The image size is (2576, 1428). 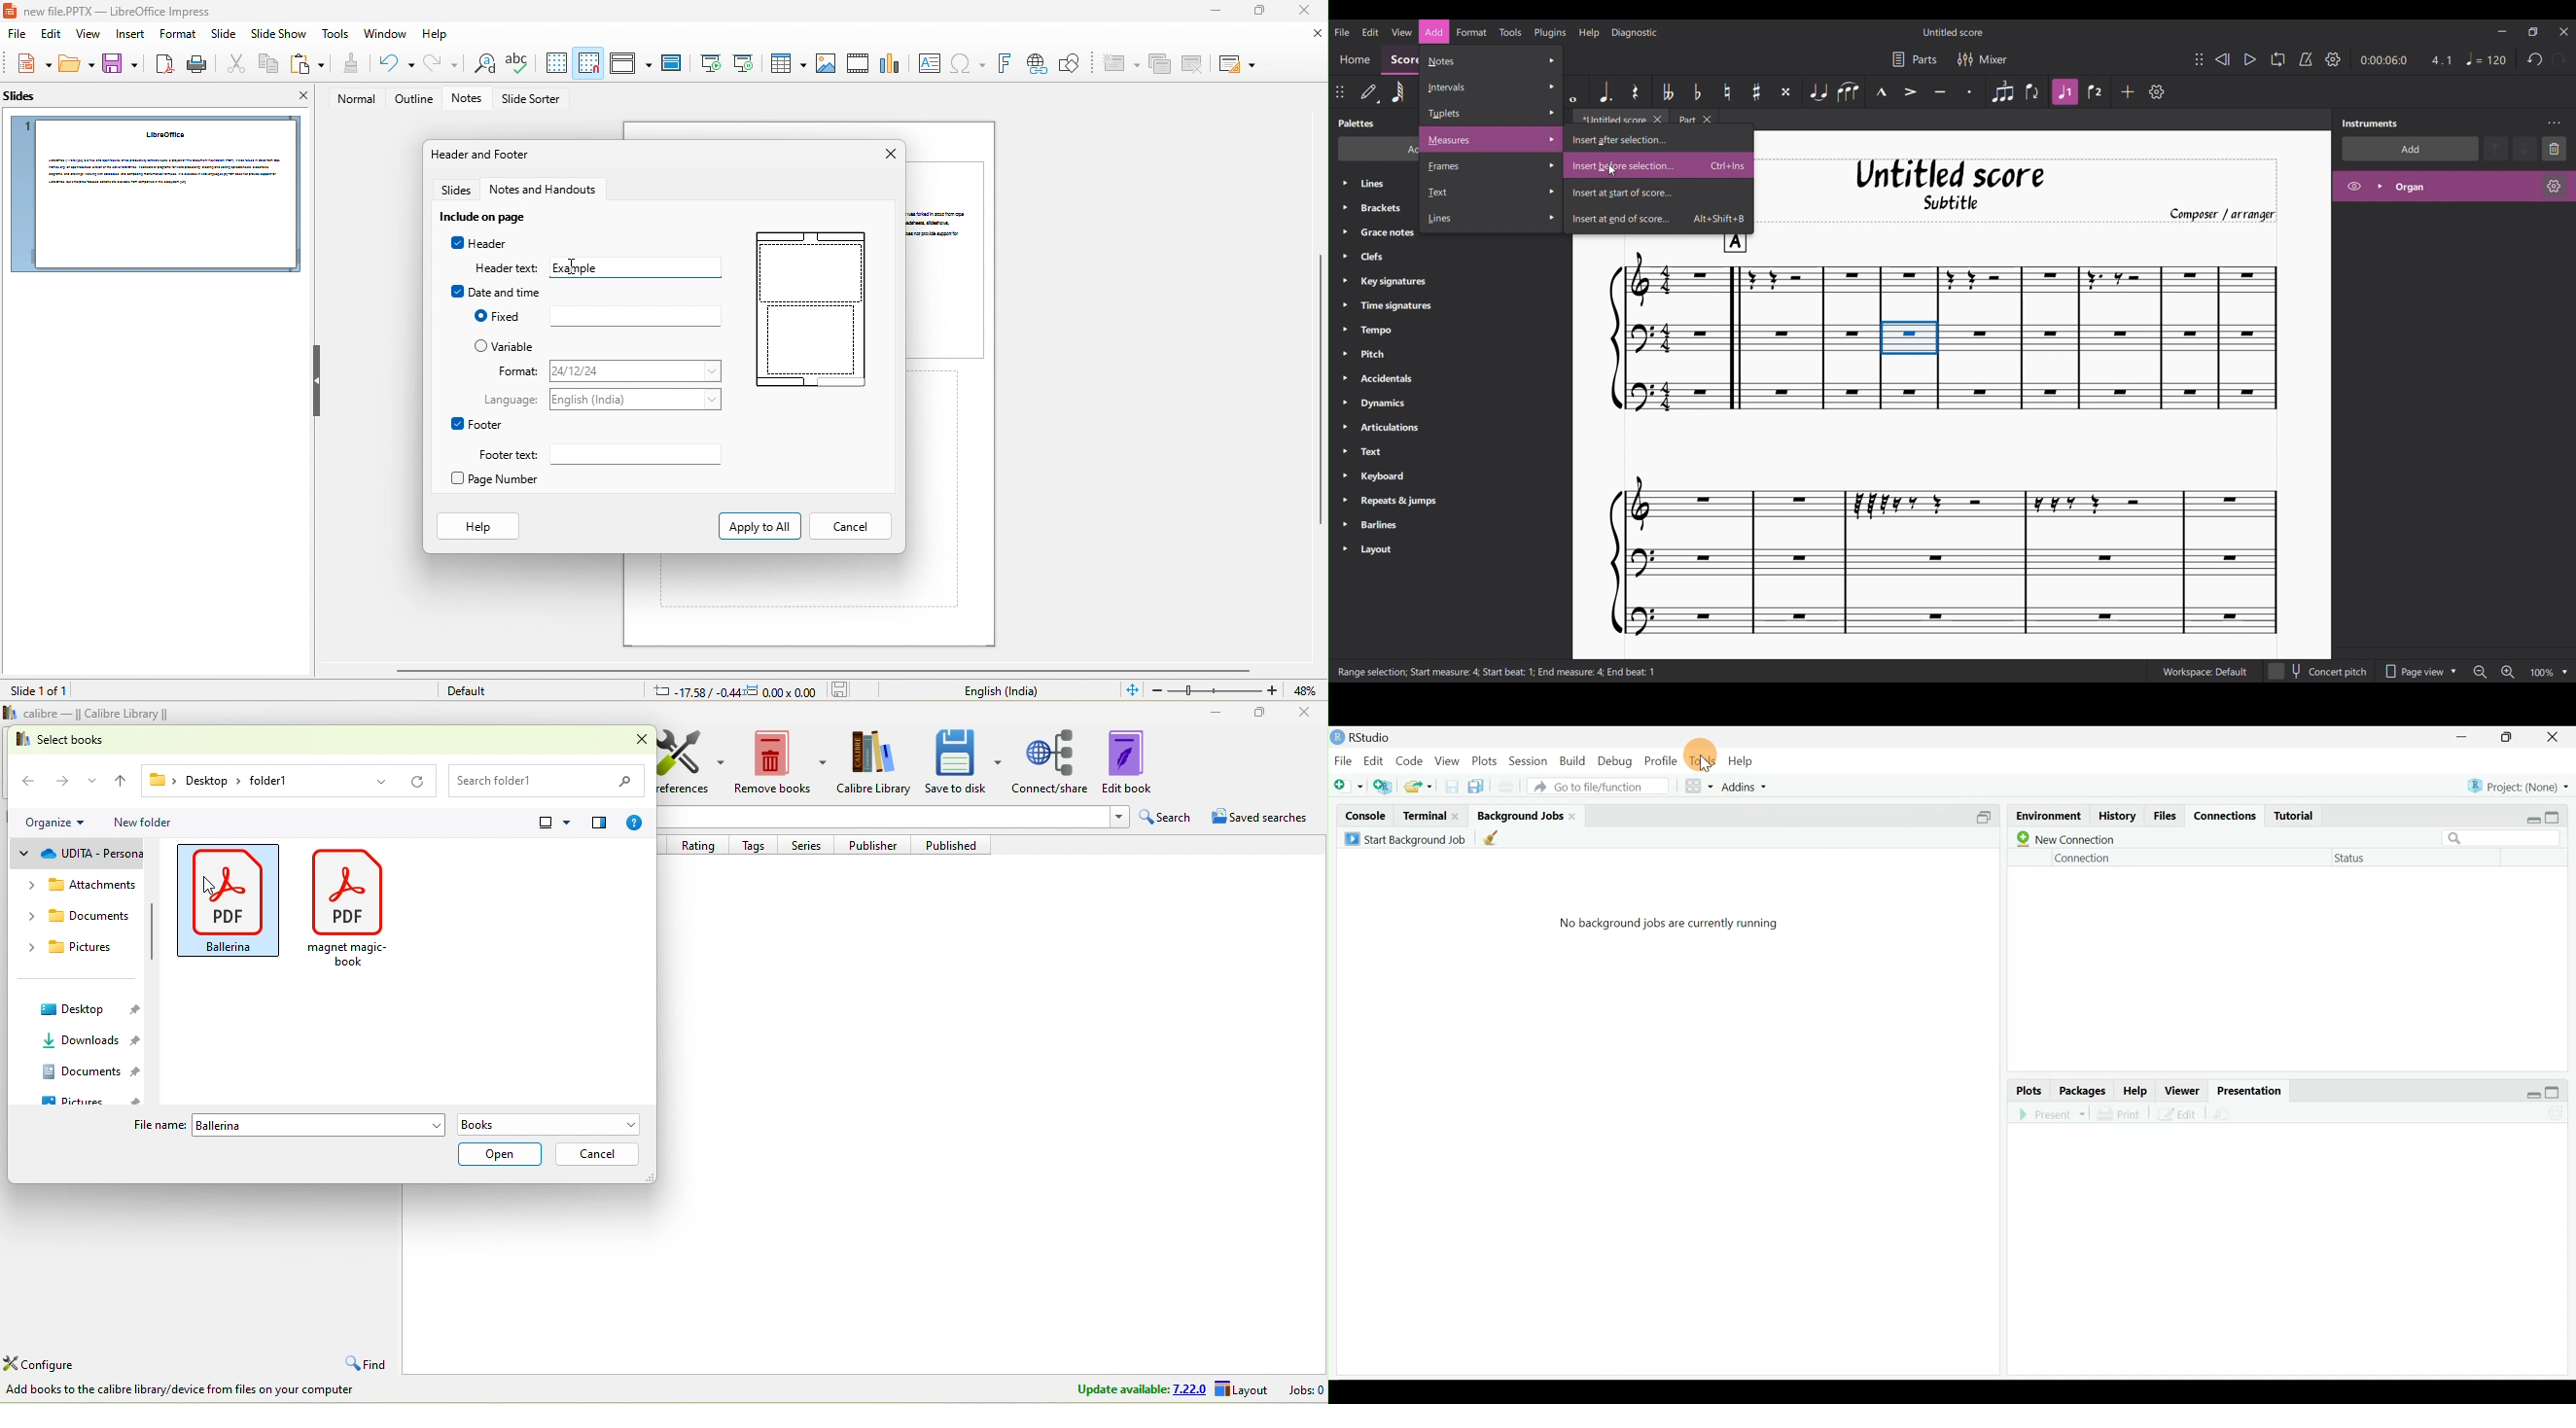 What do you see at coordinates (822, 670) in the screenshot?
I see `horizontal scrollbar` at bounding box center [822, 670].